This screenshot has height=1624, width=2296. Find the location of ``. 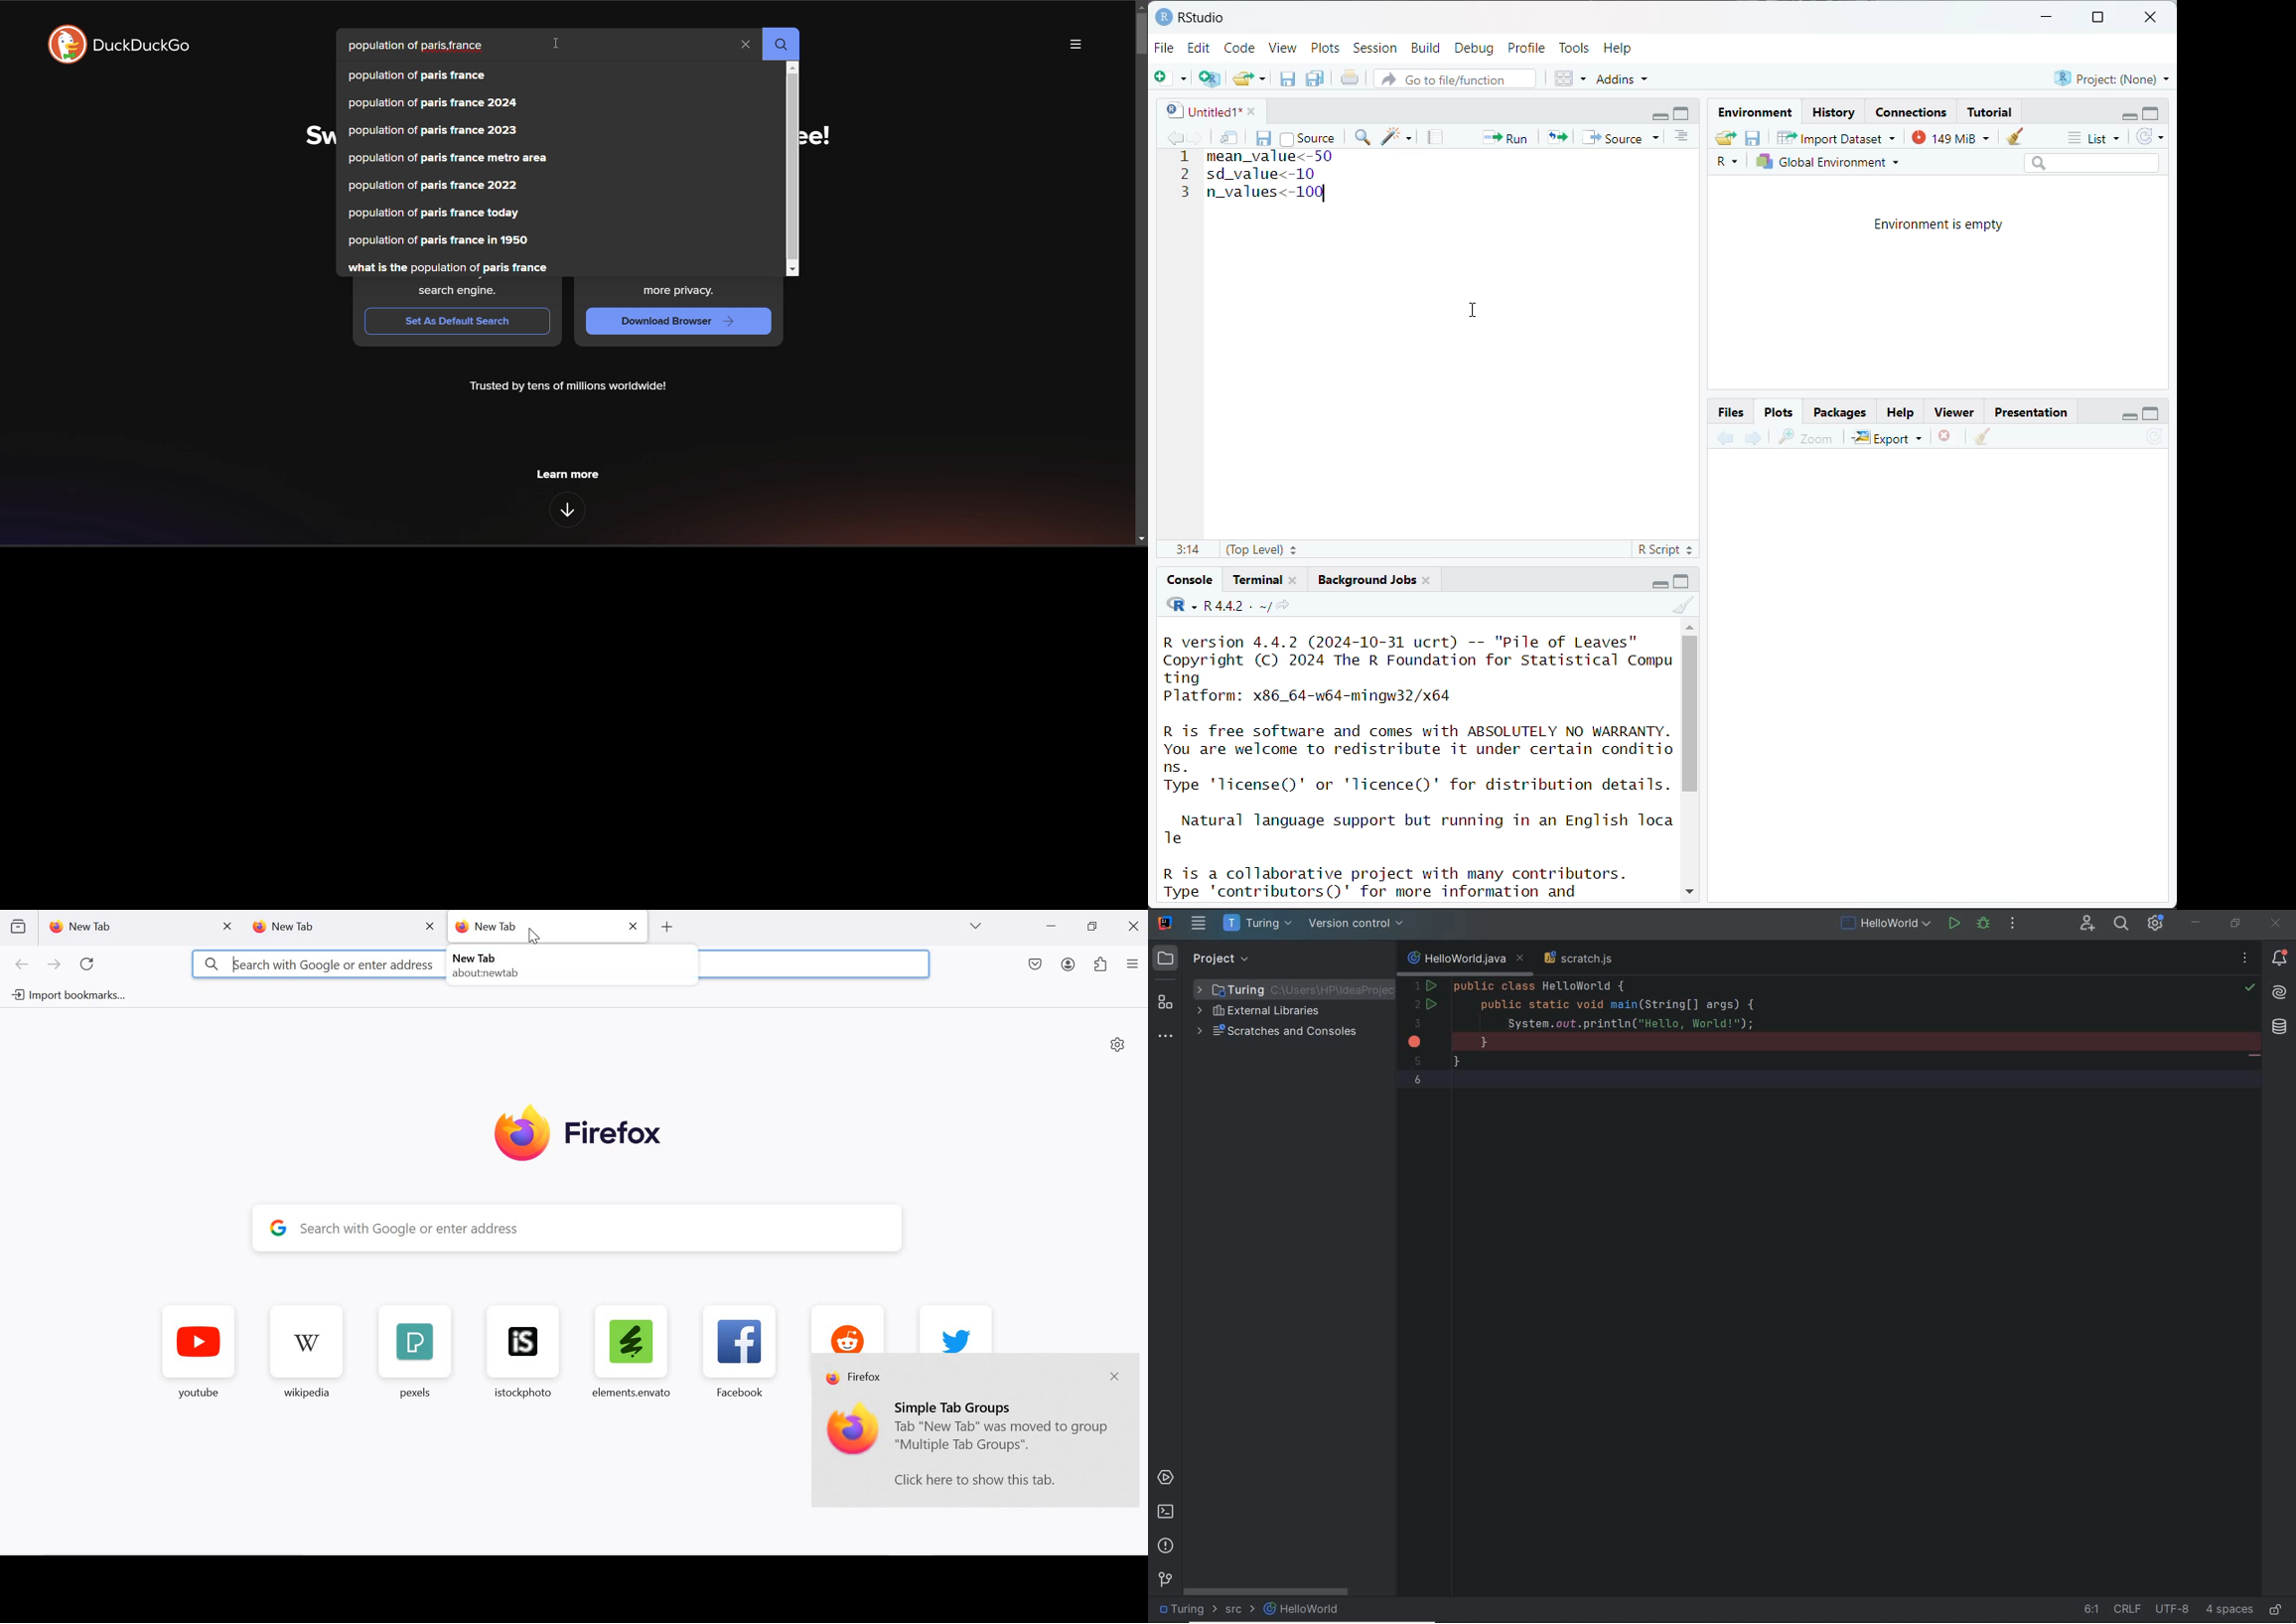

 is located at coordinates (1733, 411).